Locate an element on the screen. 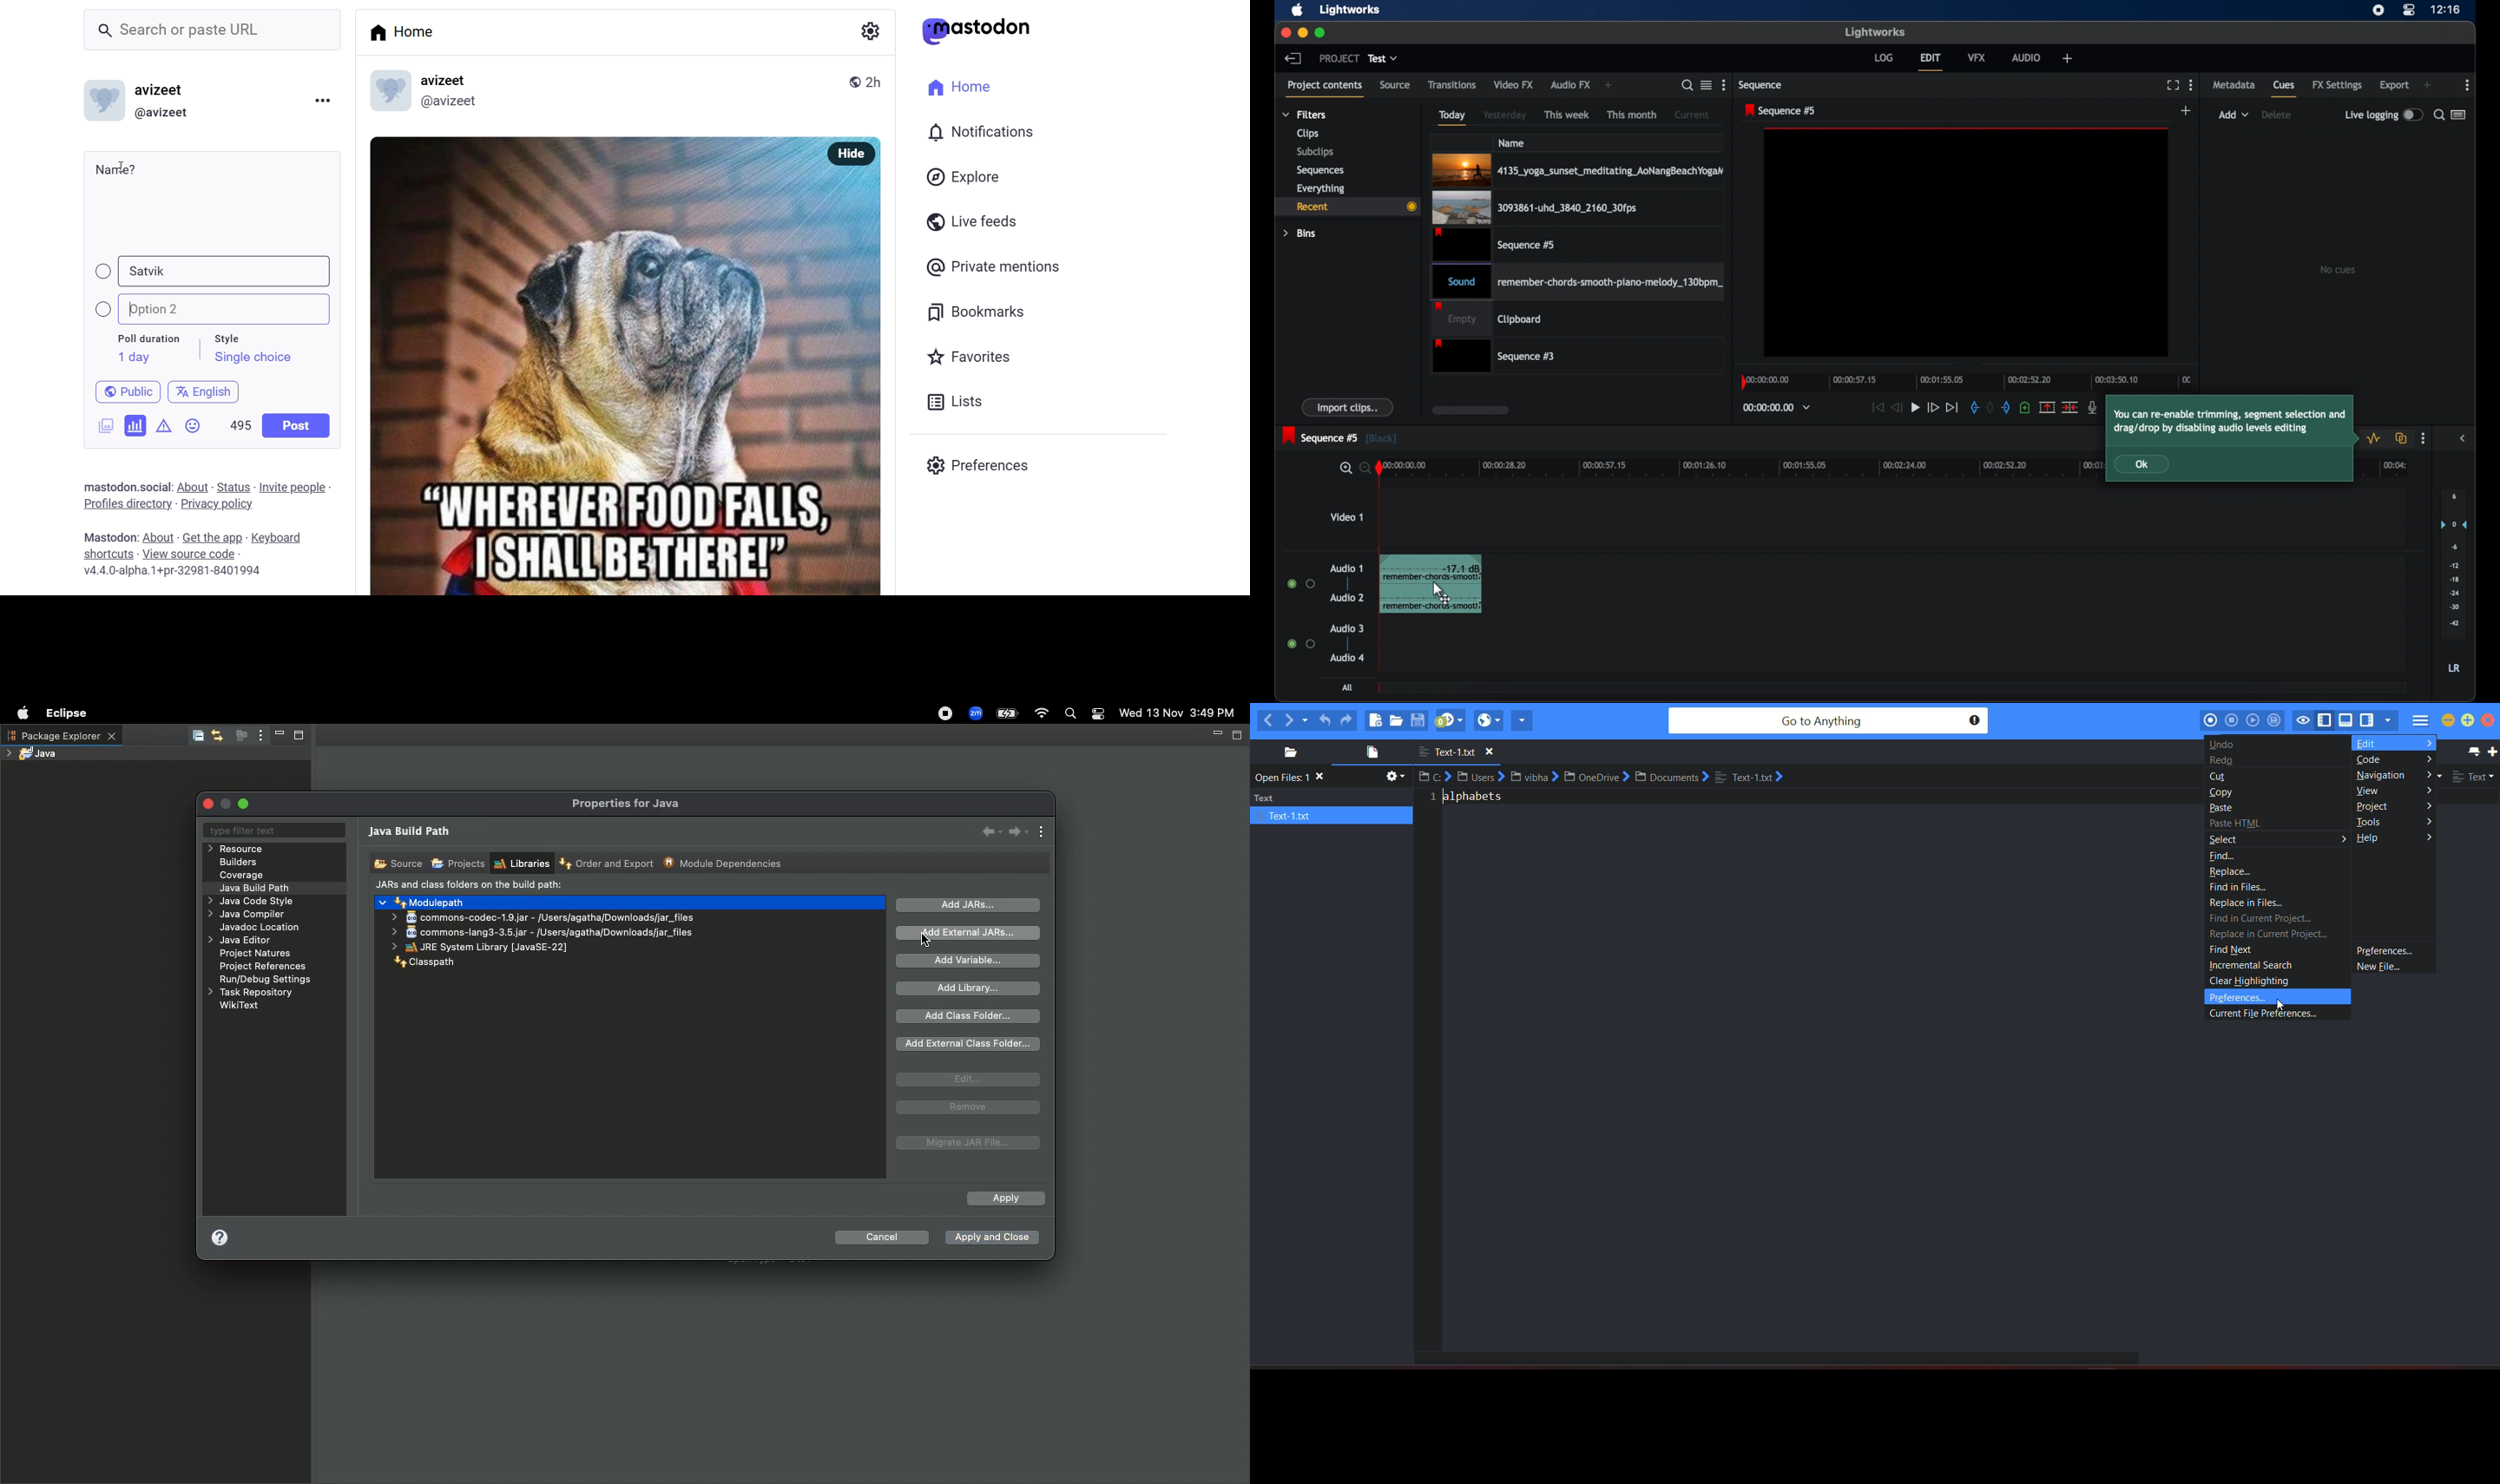  back is located at coordinates (1293, 58).